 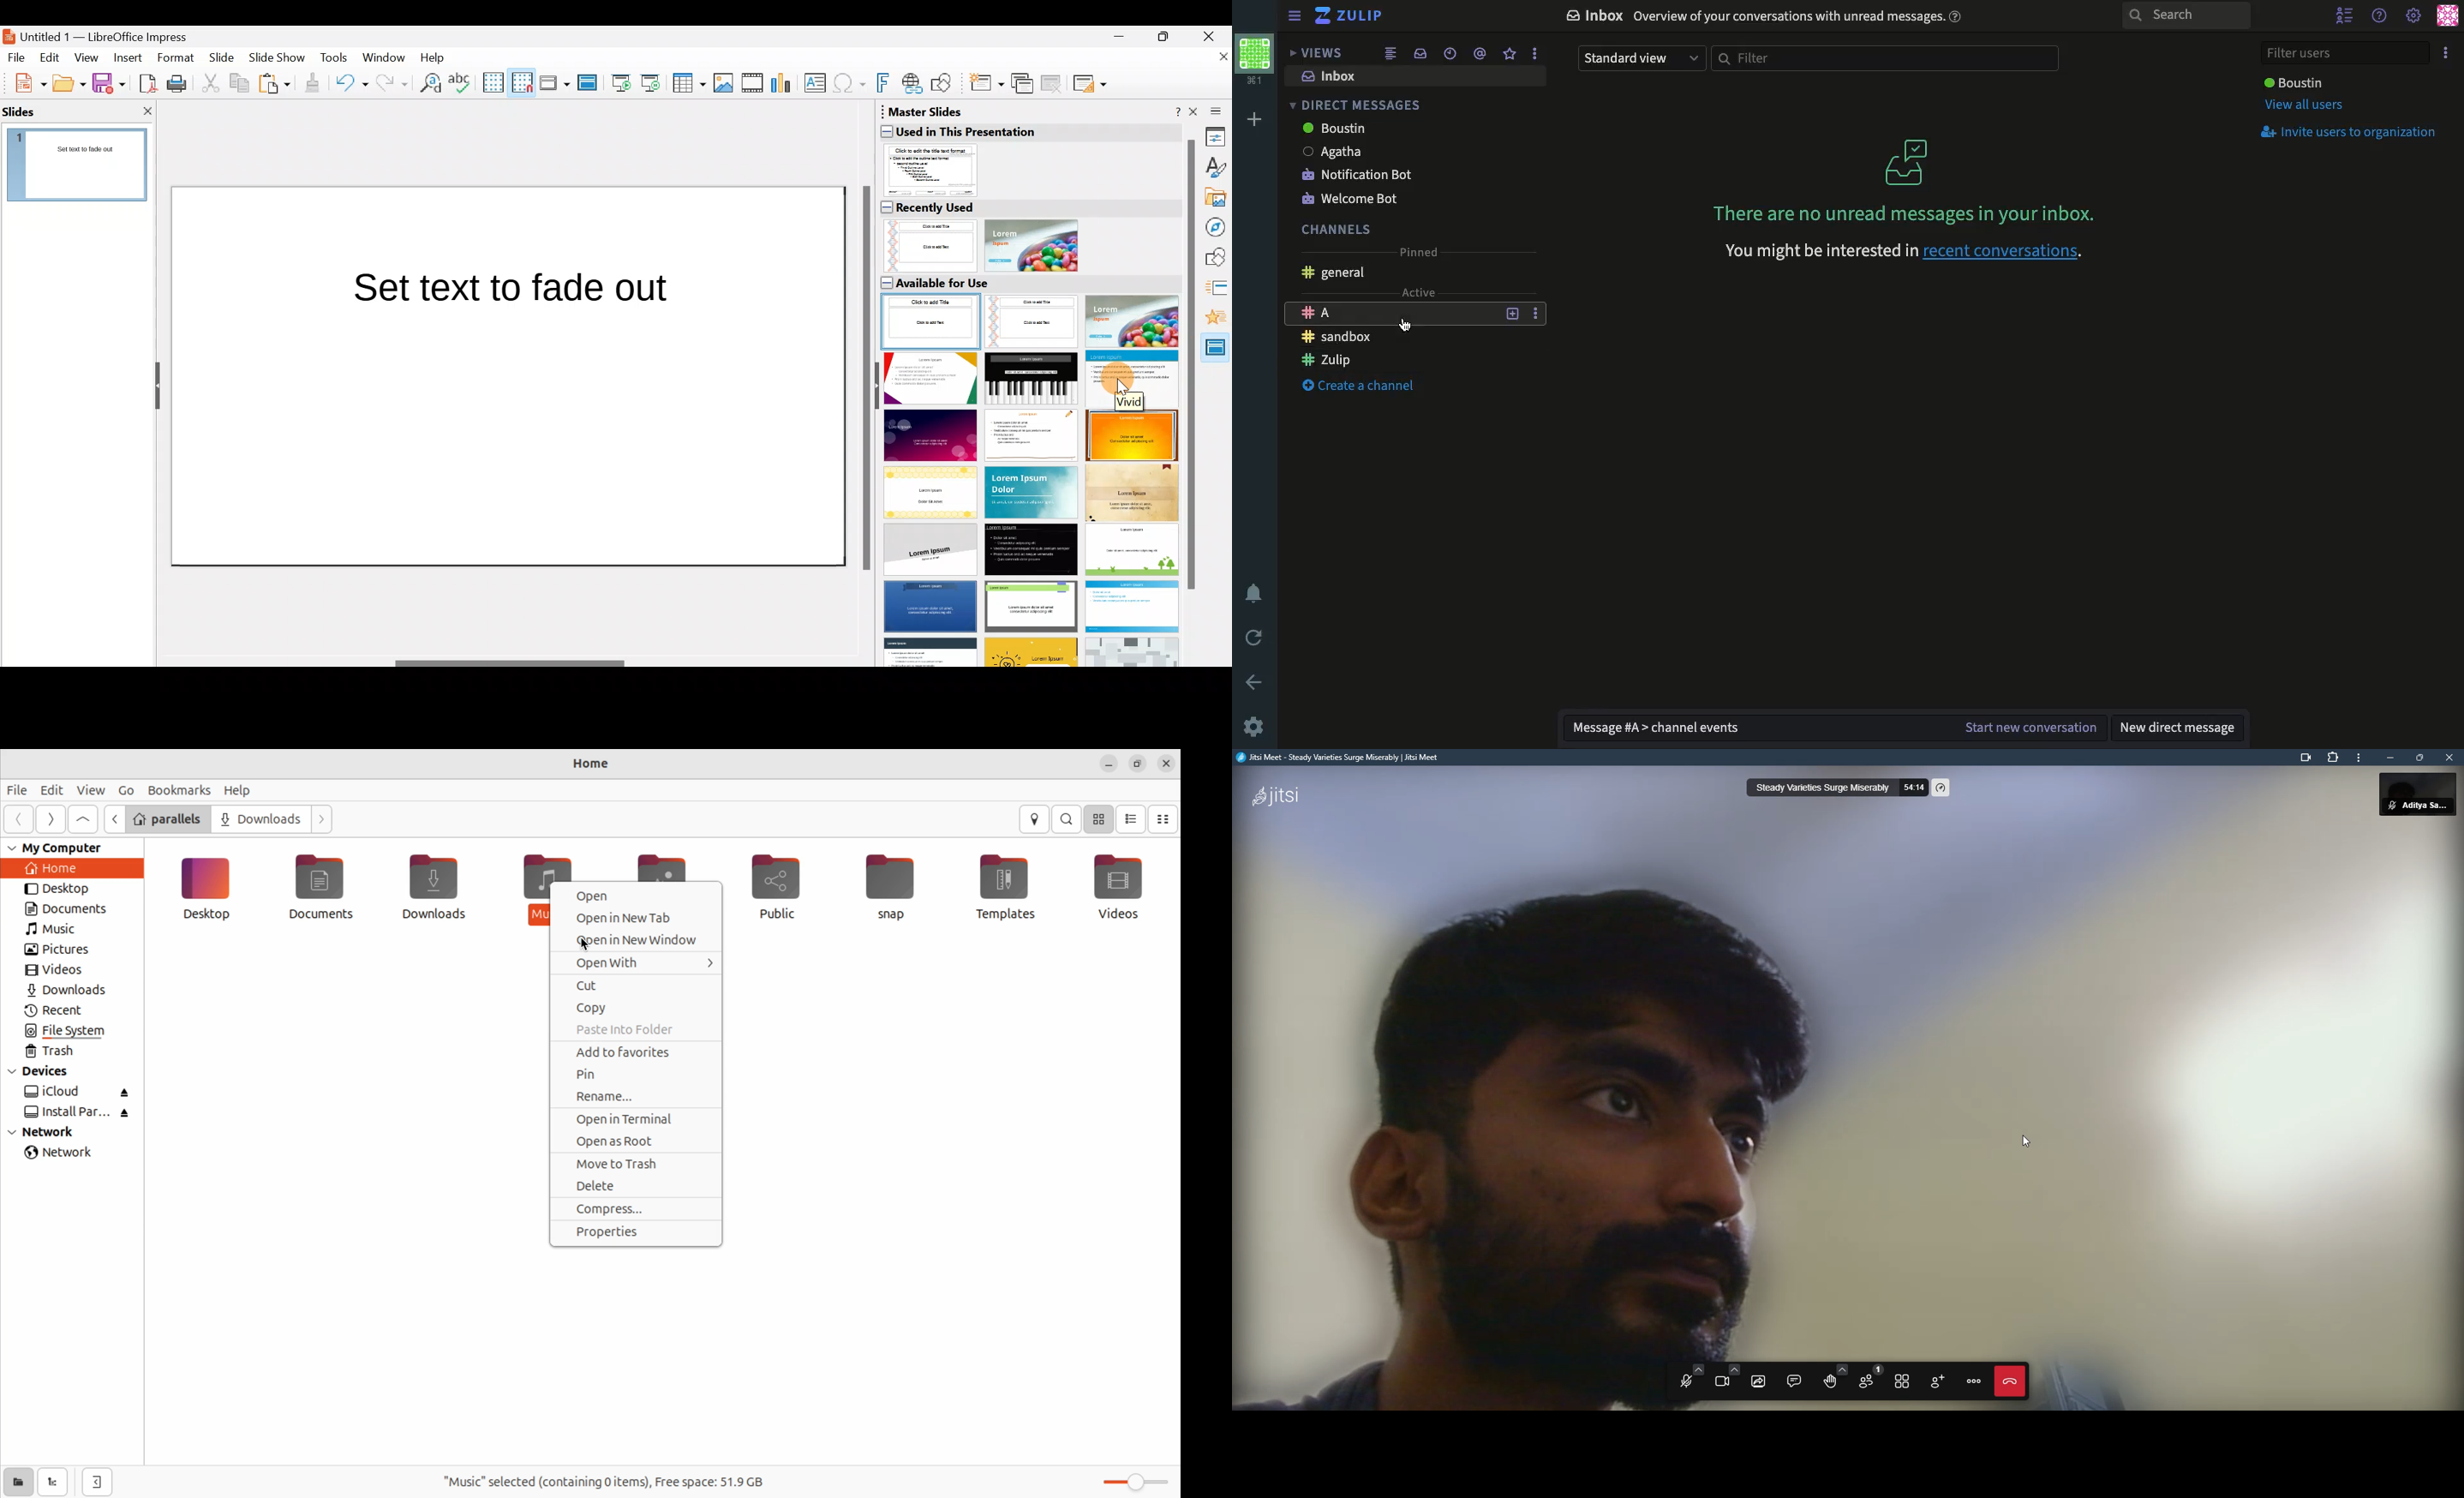 I want to click on slides, so click(x=24, y=112).